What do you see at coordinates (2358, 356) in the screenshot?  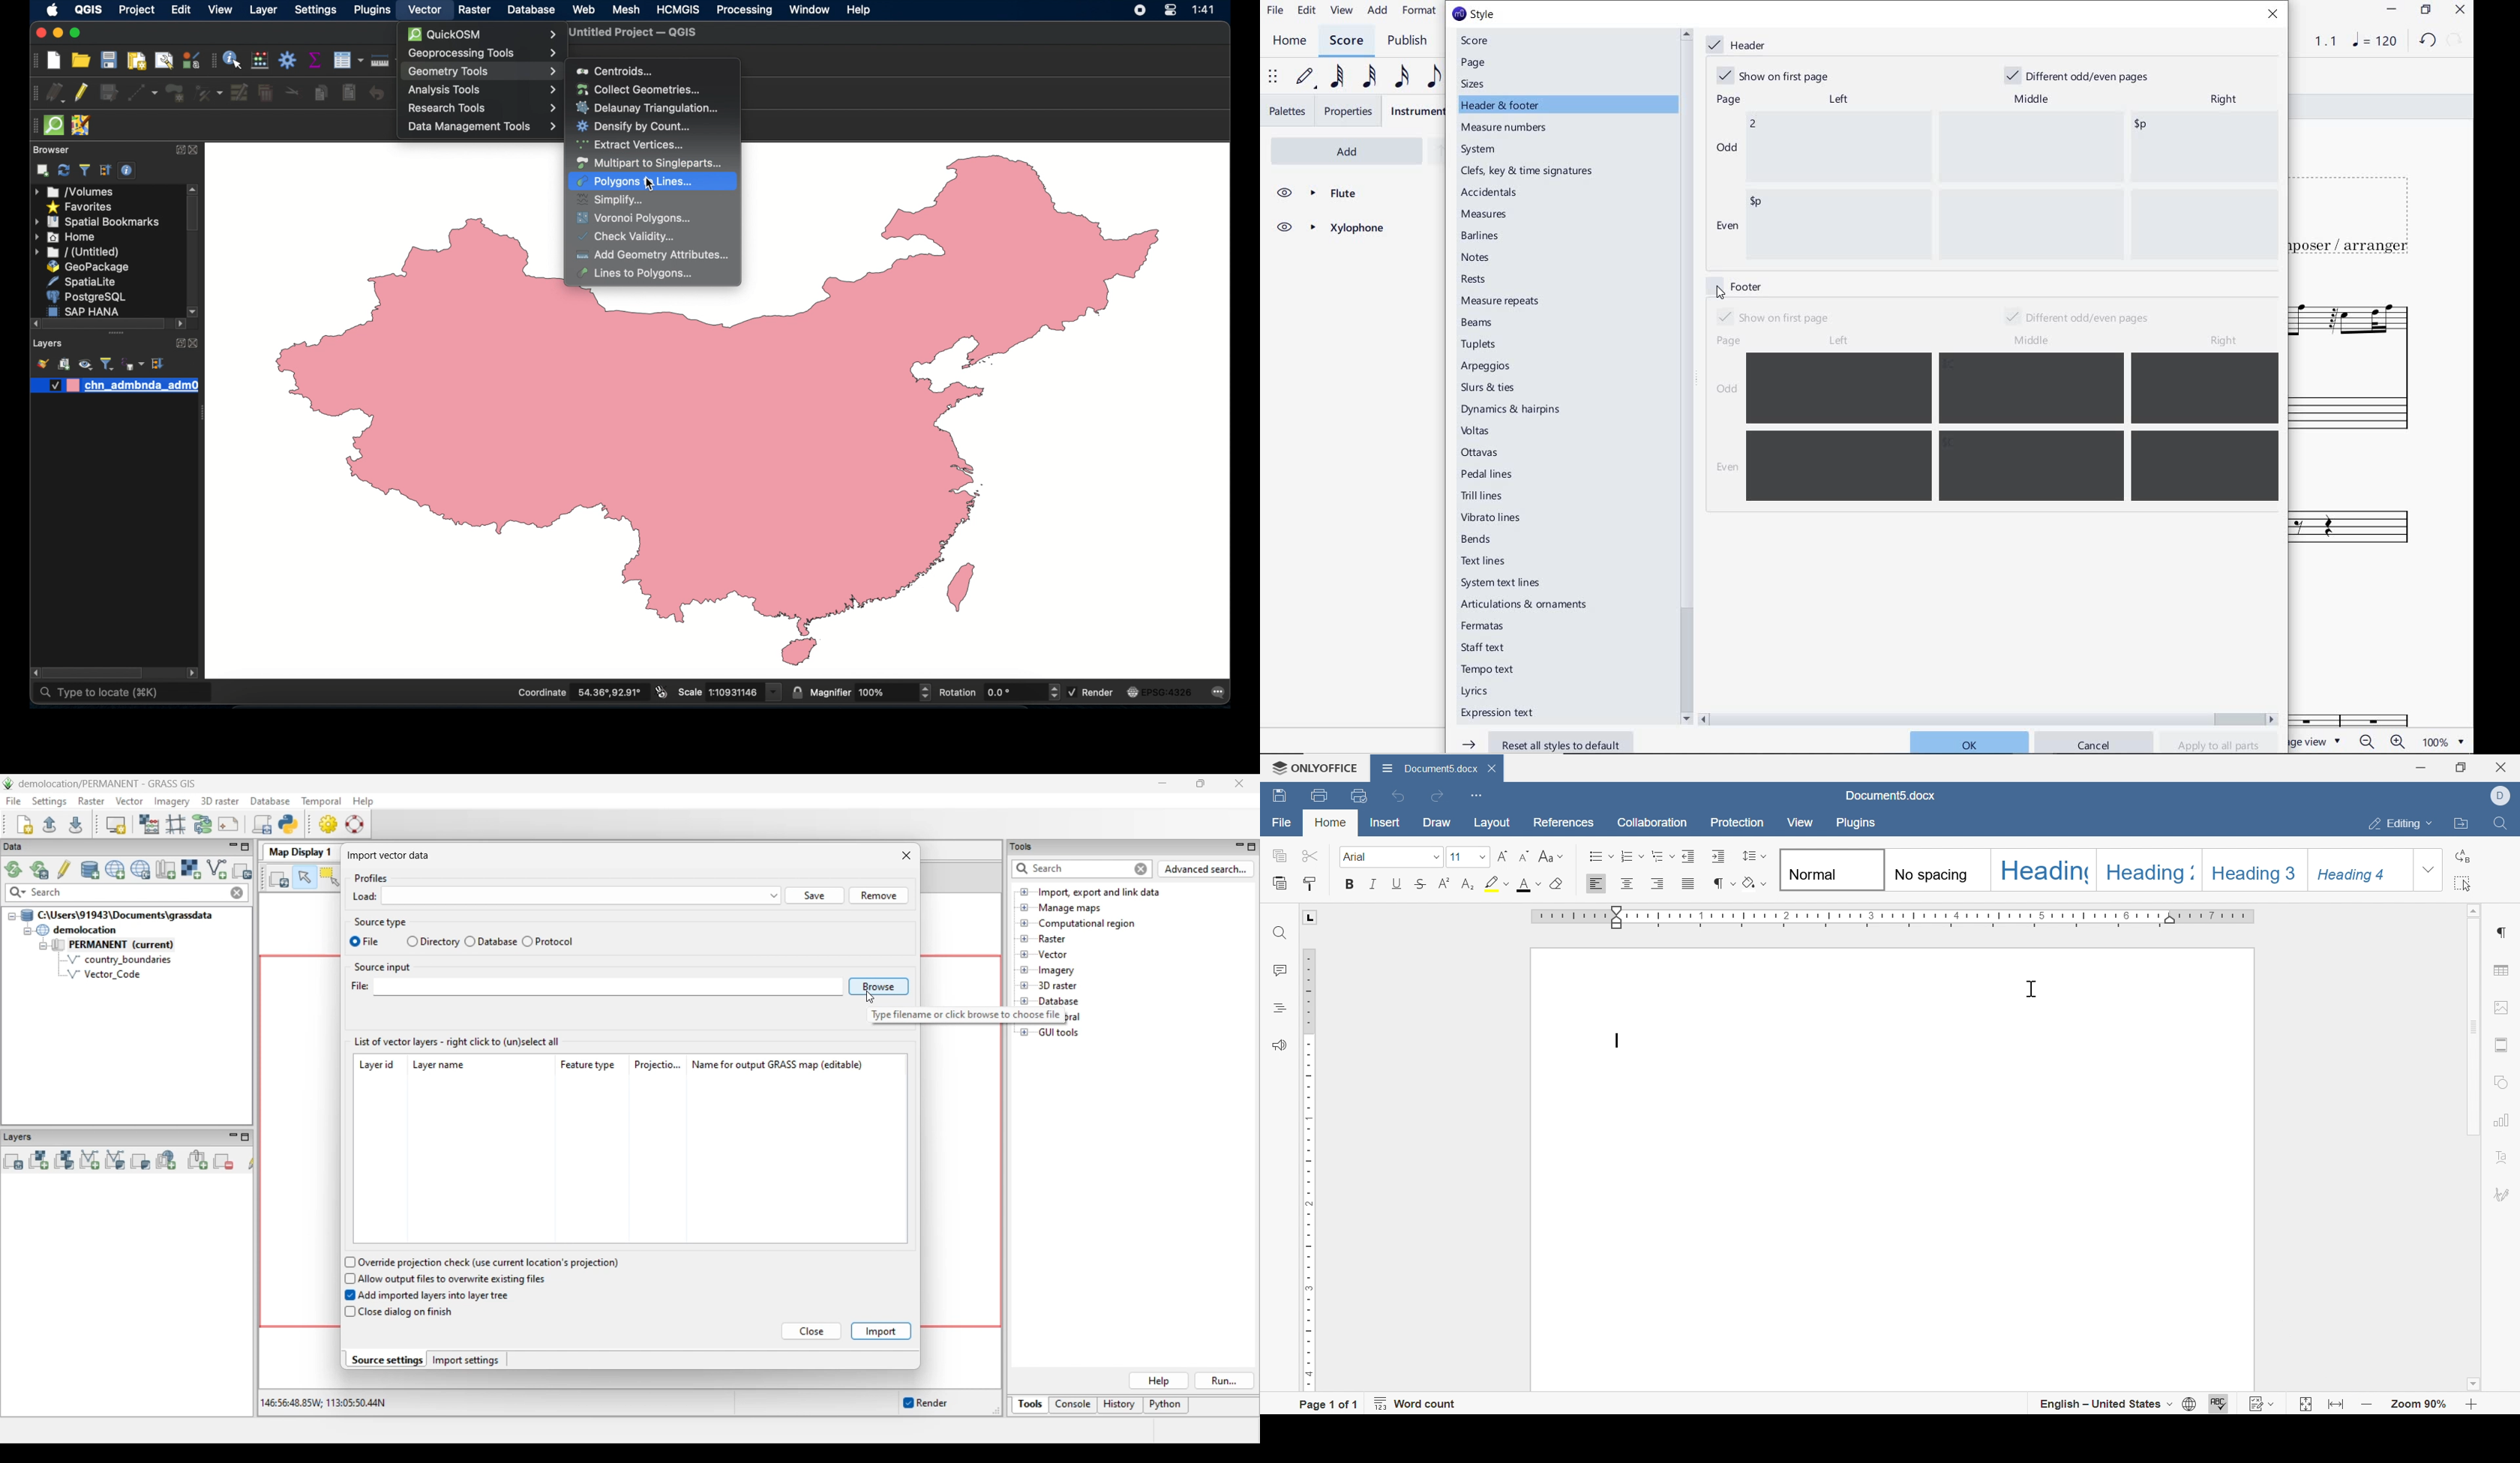 I see `FLUTE` at bounding box center [2358, 356].